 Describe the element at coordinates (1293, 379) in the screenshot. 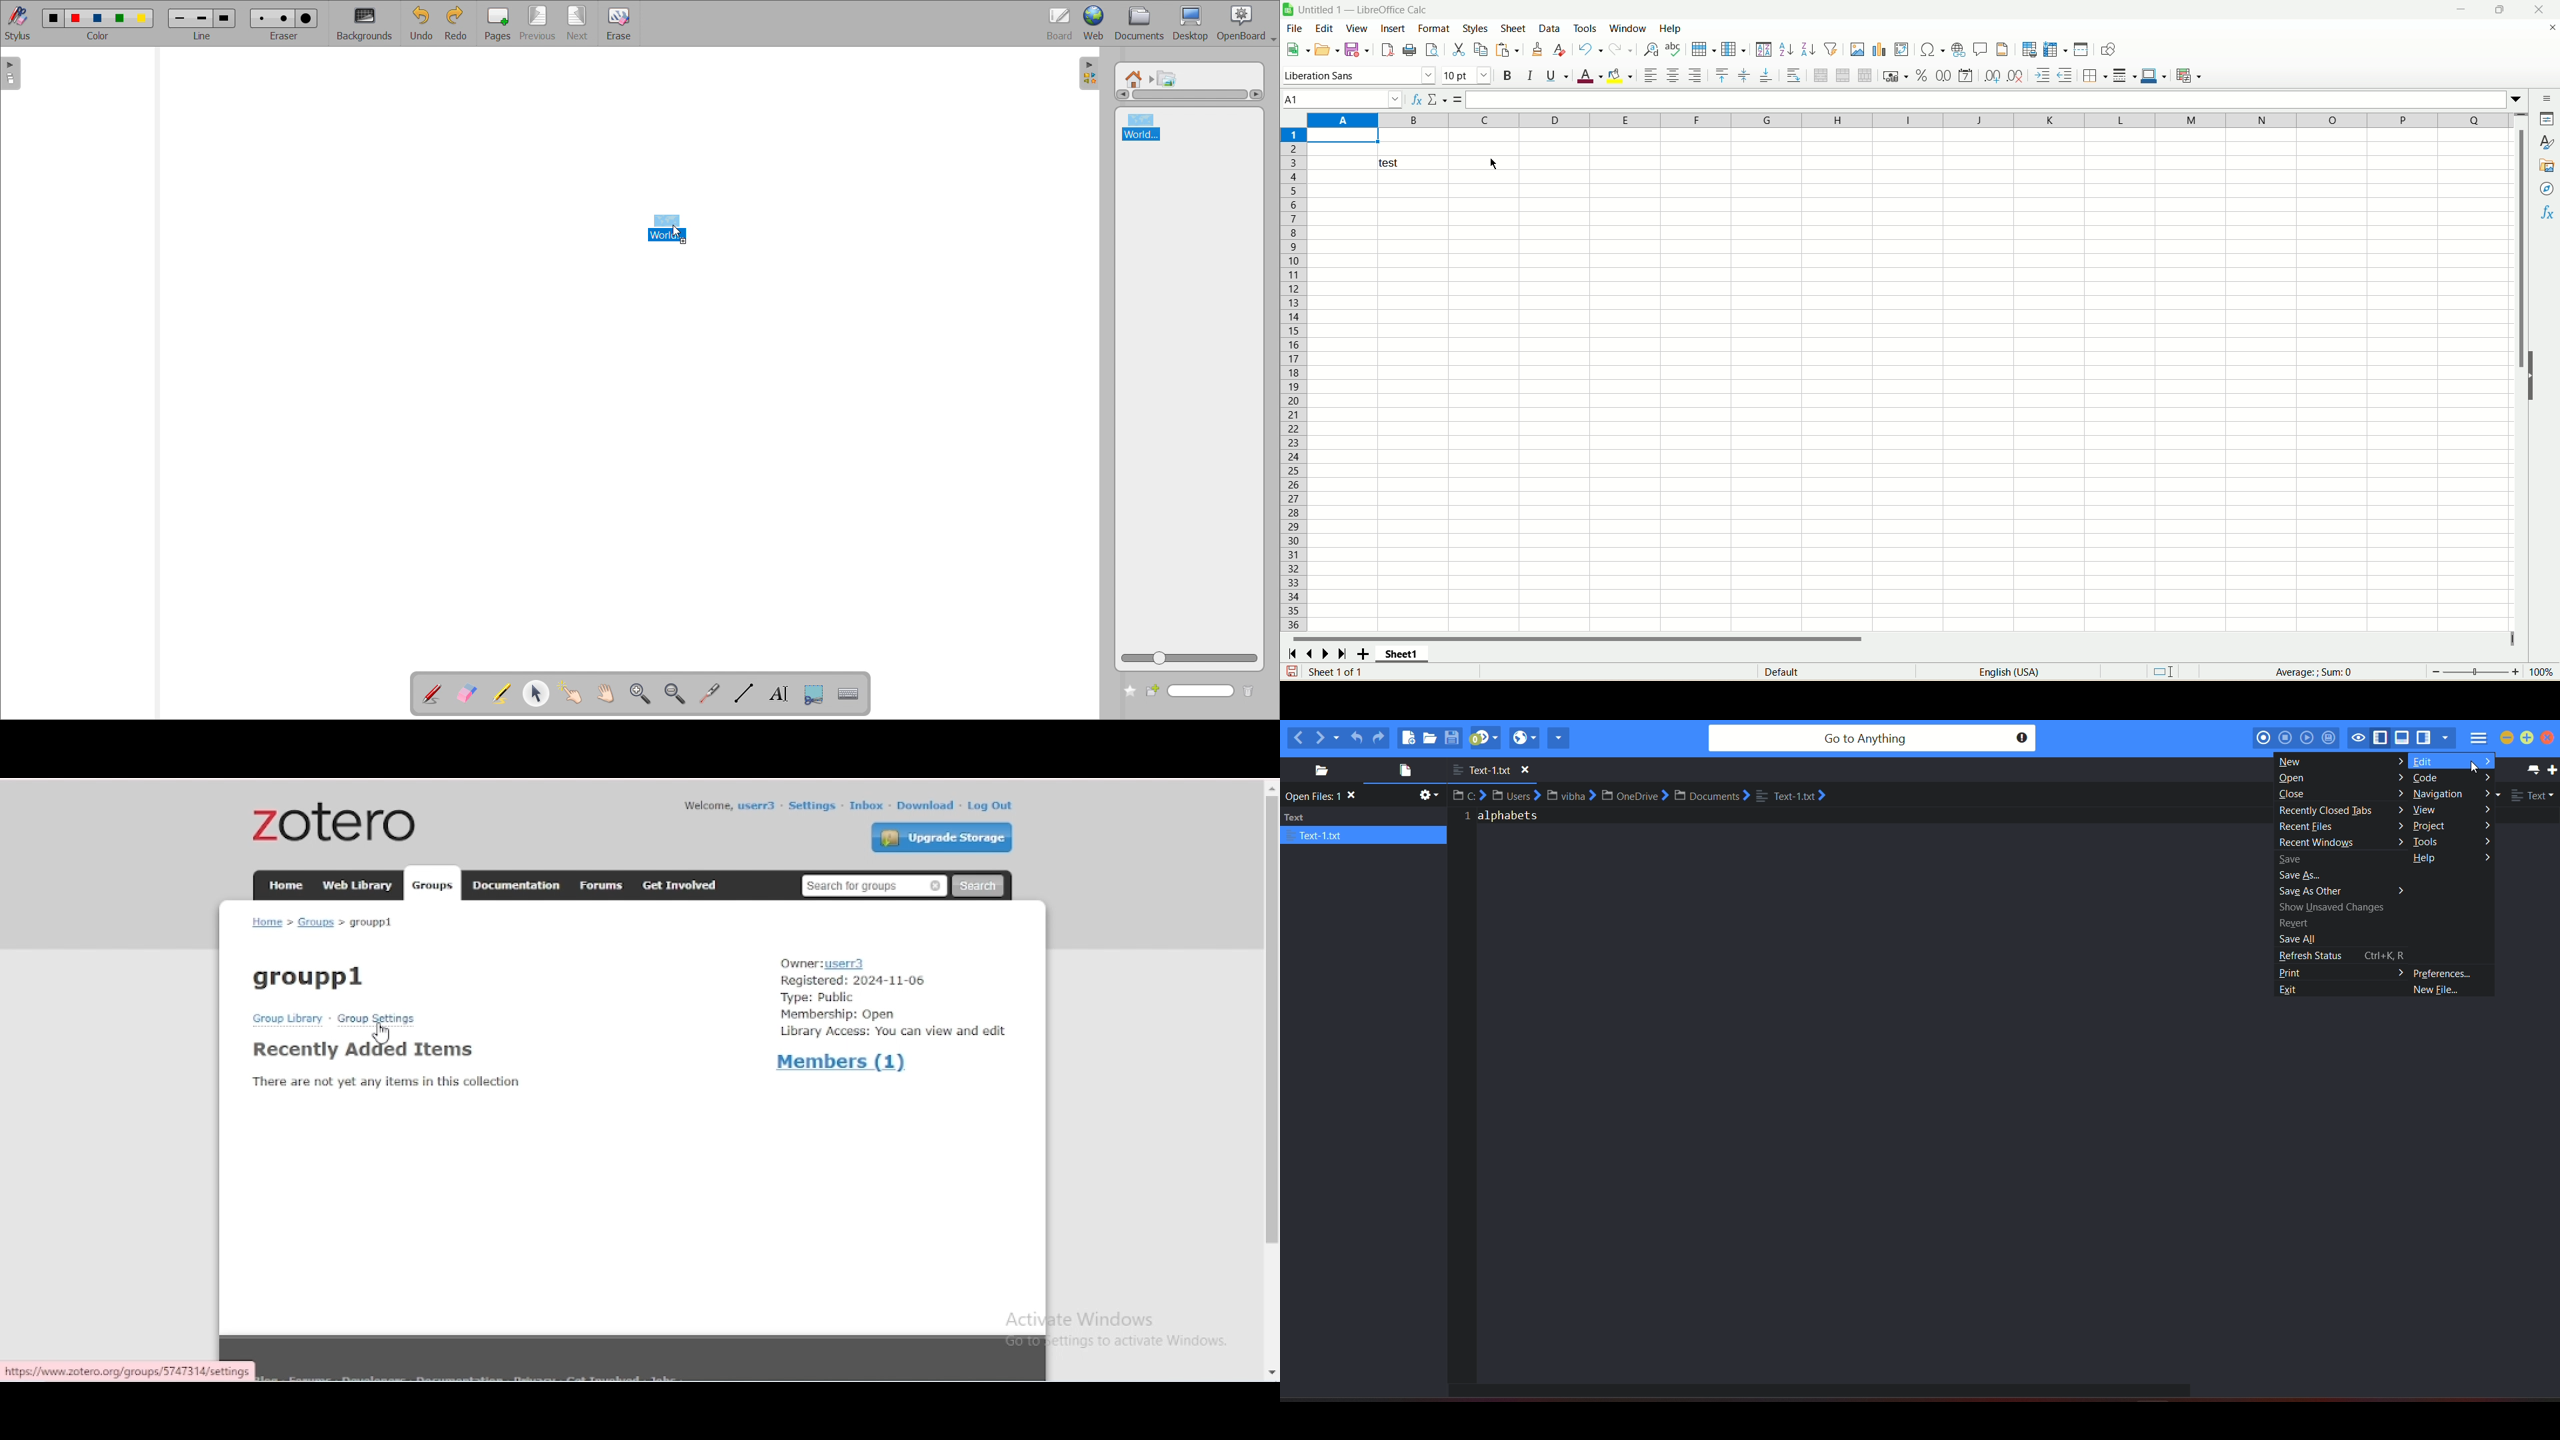

I see `row number` at that location.